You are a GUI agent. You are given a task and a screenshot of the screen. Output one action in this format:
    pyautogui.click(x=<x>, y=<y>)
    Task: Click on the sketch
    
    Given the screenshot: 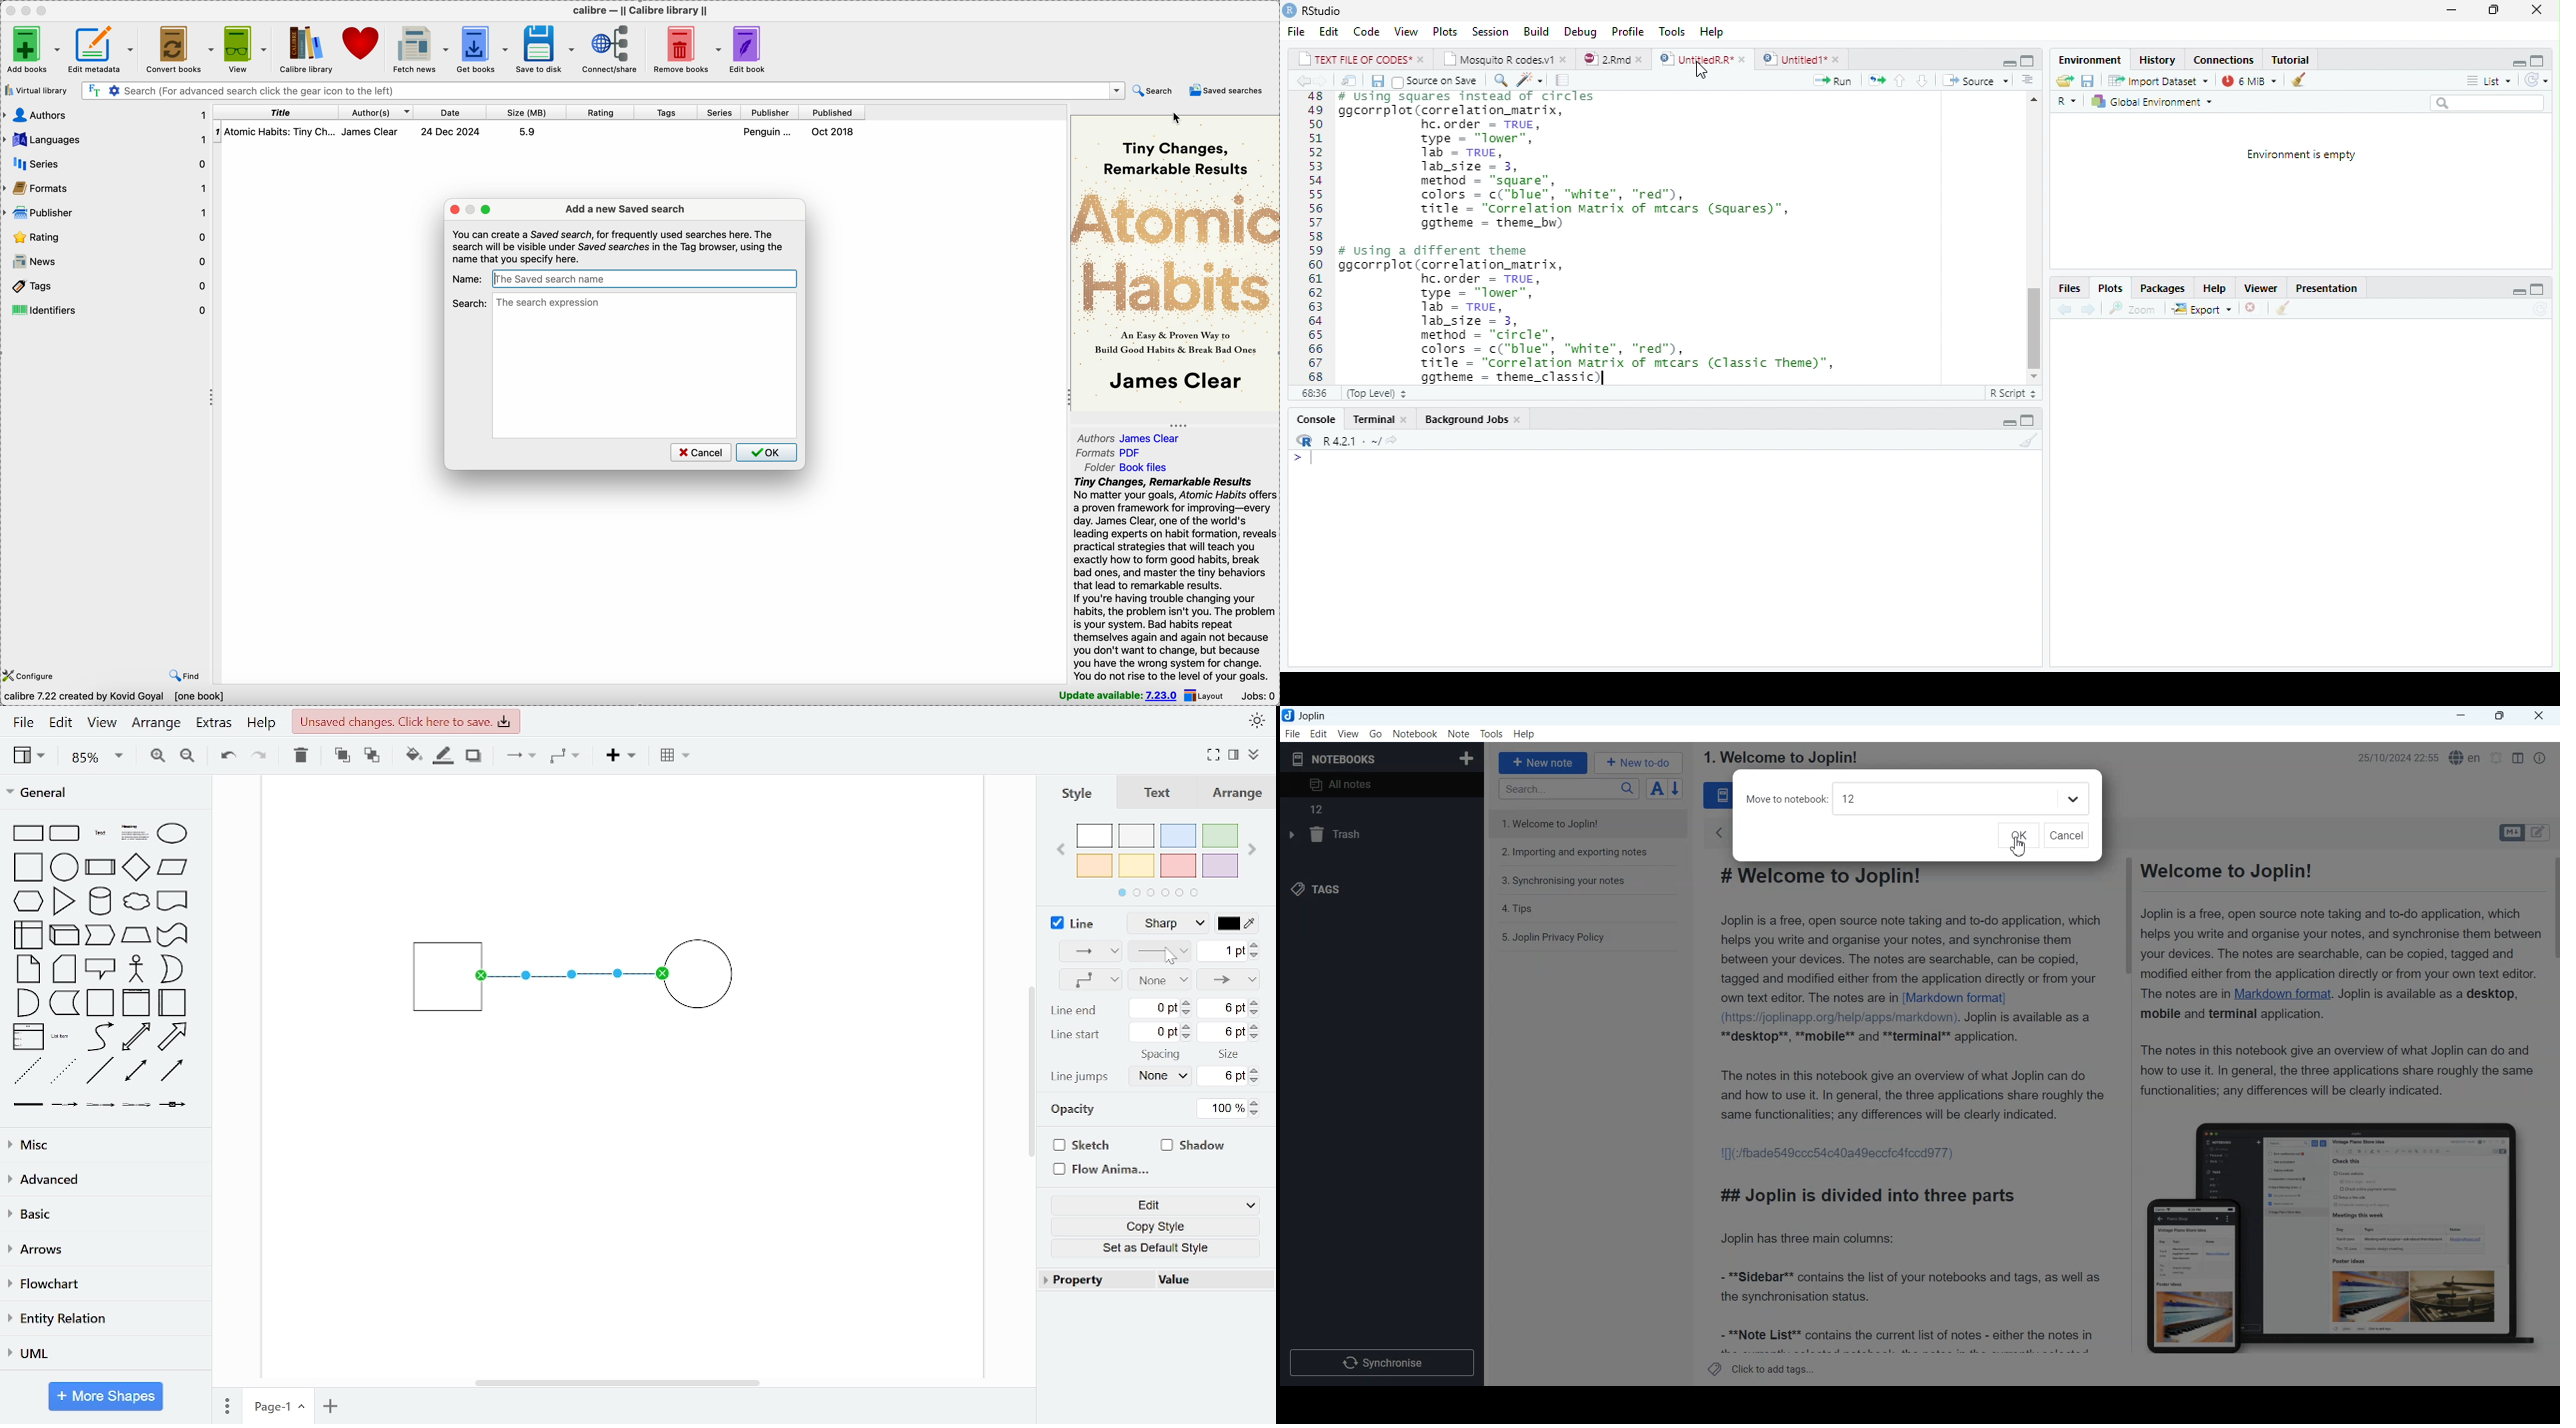 What is the action you would take?
    pyautogui.click(x=1079, y=1146)
    